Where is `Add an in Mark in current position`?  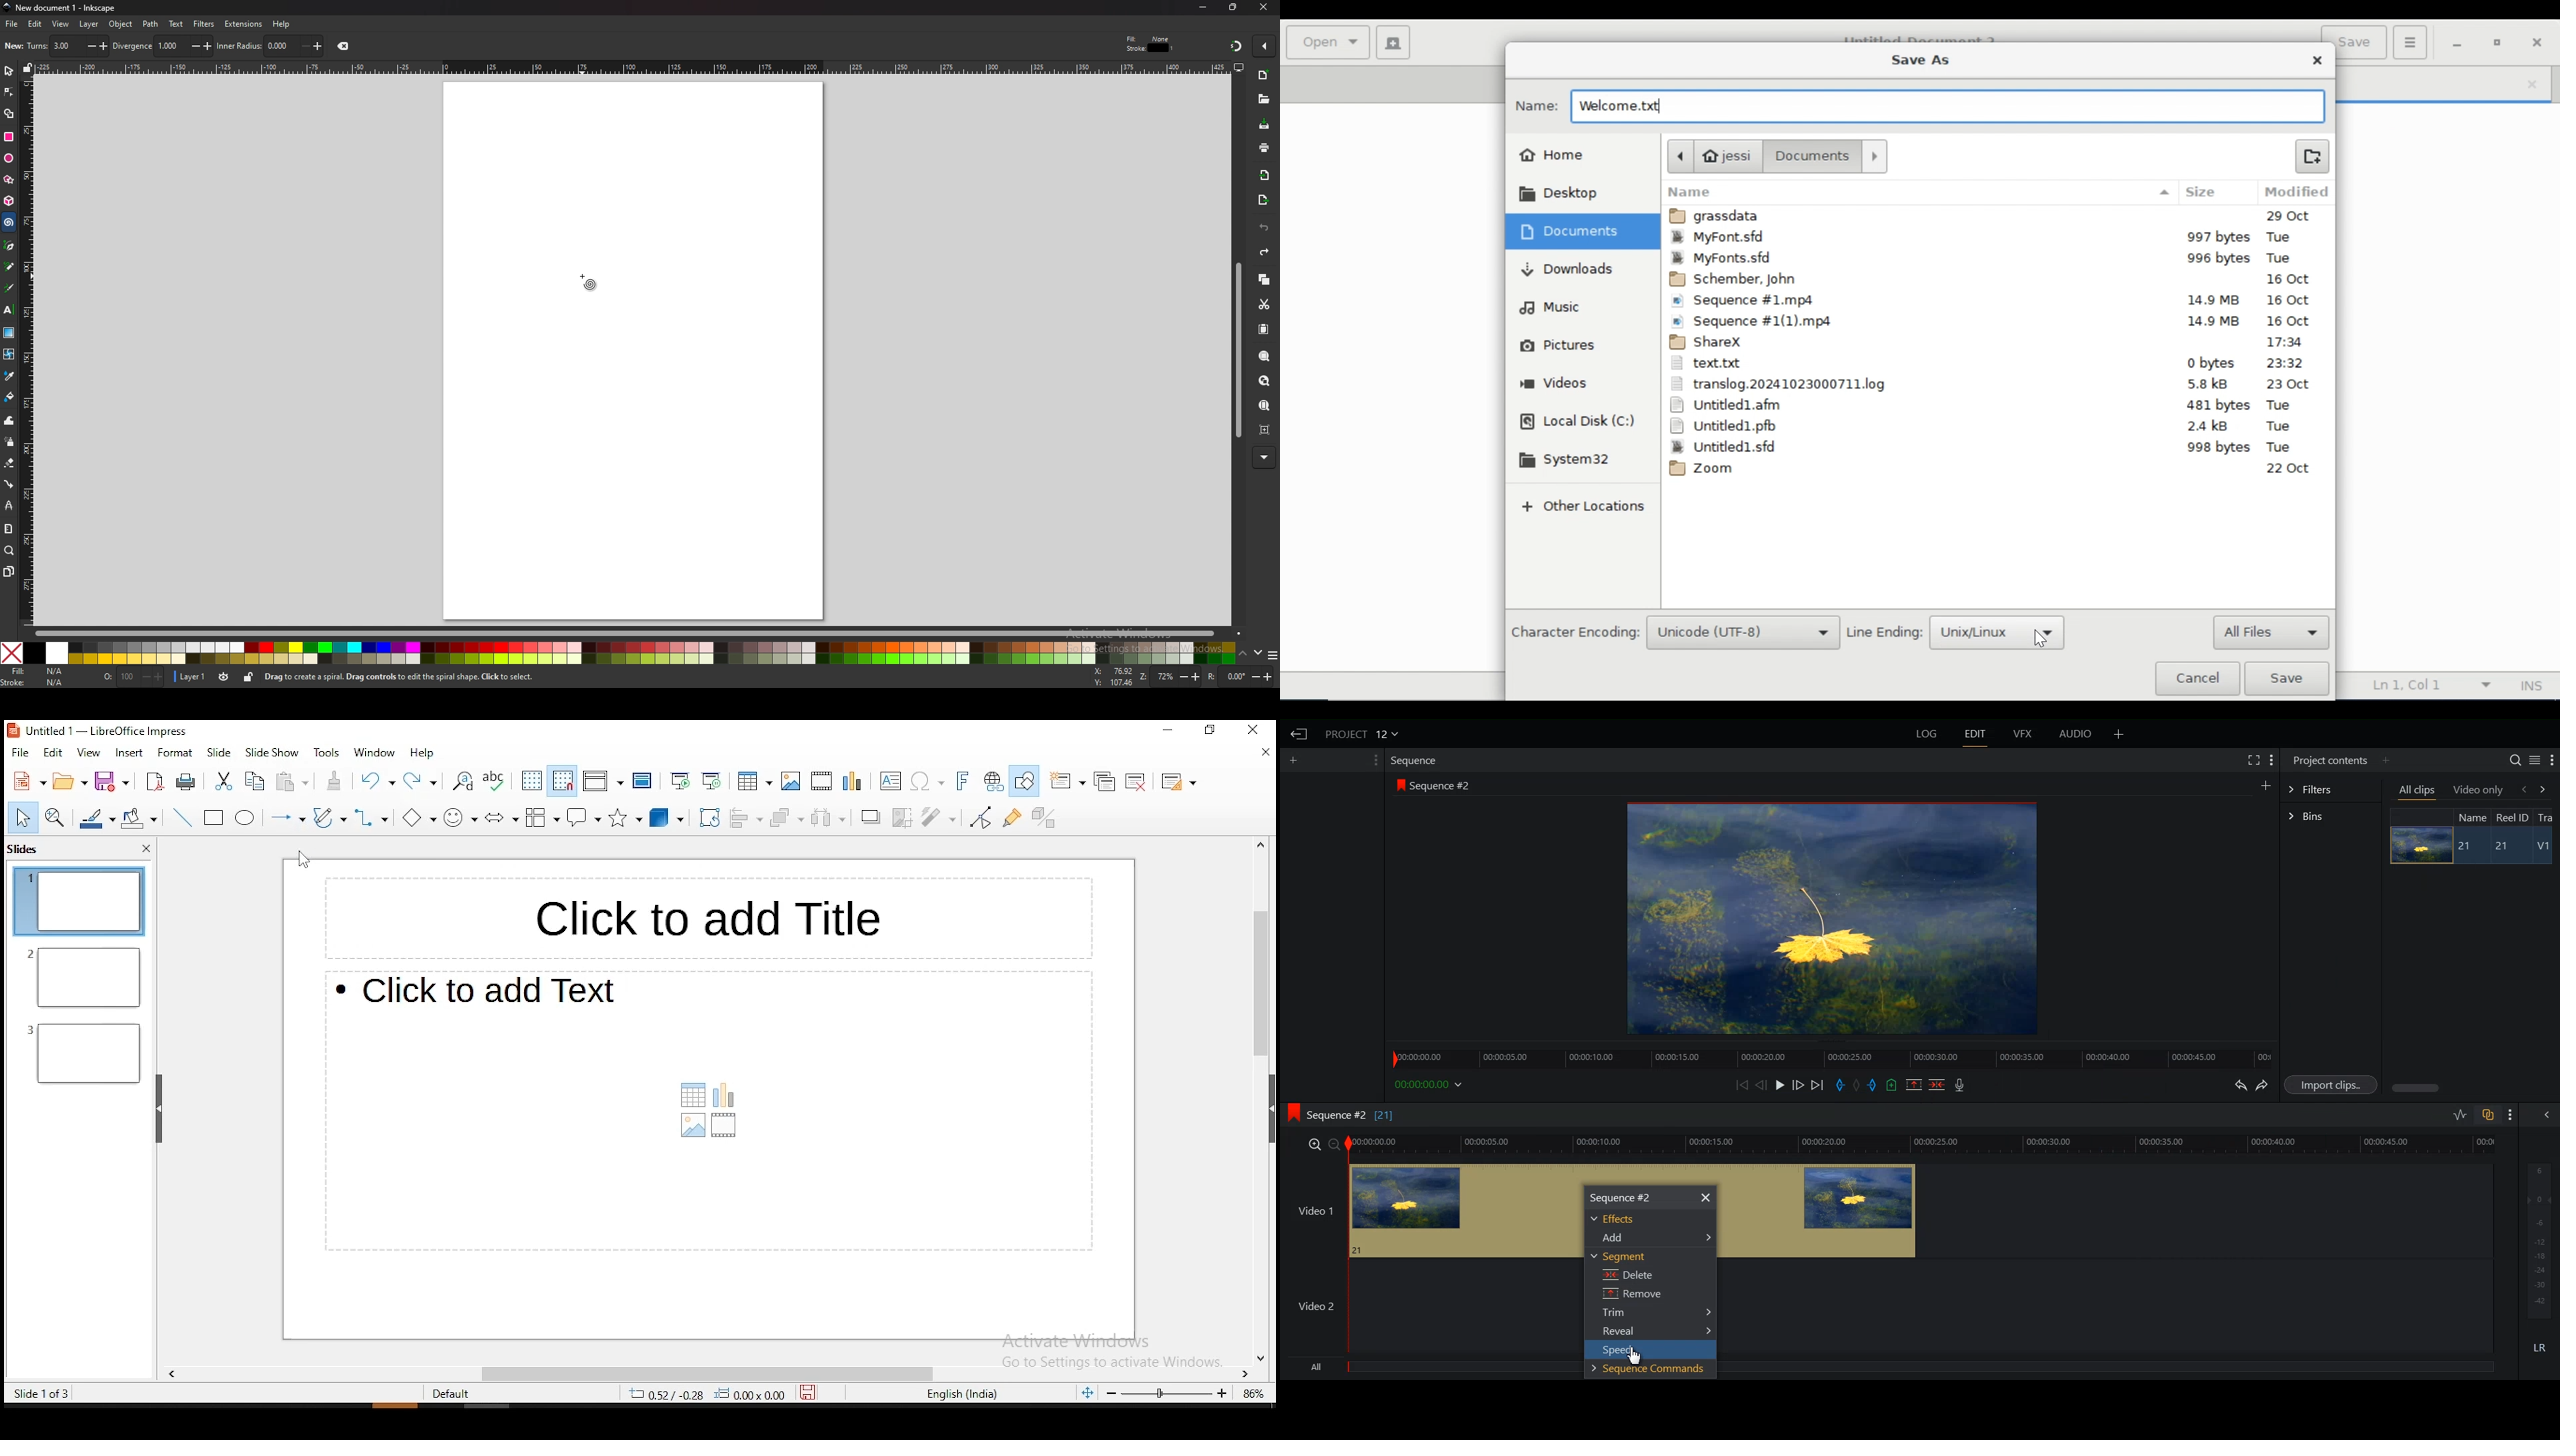
Add an in Mark in current position is located at coordinates (1839, 1085).